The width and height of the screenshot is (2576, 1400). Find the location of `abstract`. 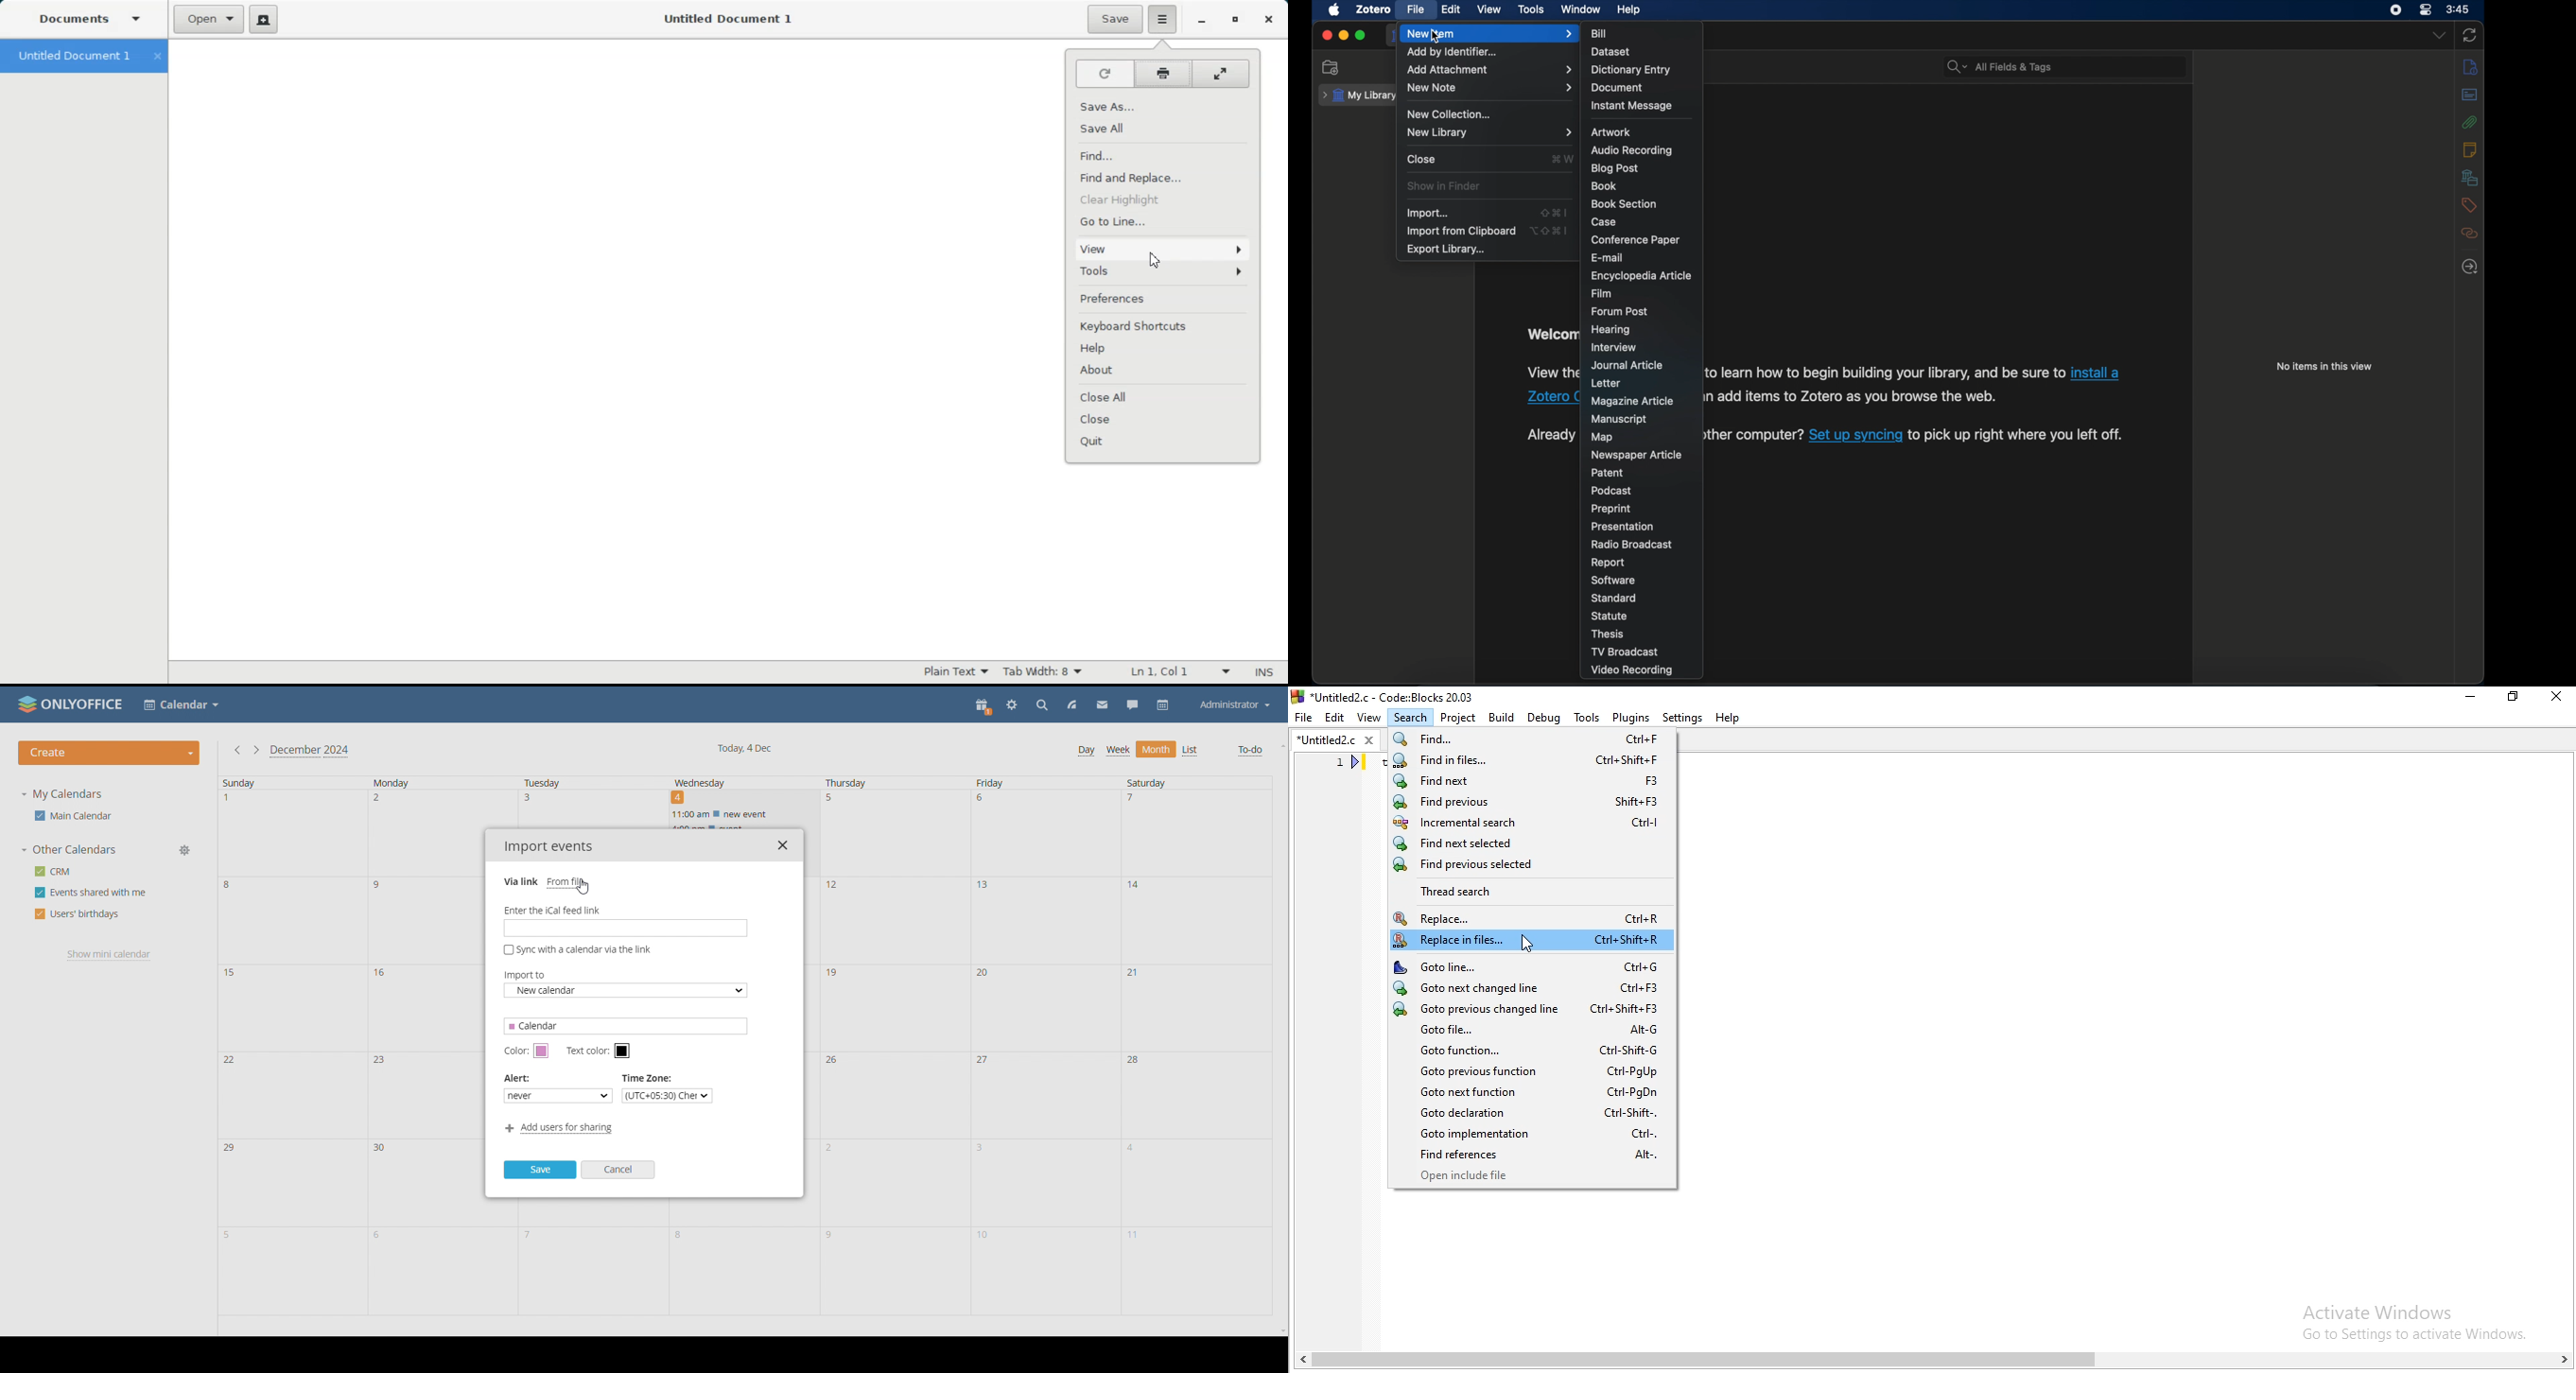

abstract is located at coordinates (2470, 93).